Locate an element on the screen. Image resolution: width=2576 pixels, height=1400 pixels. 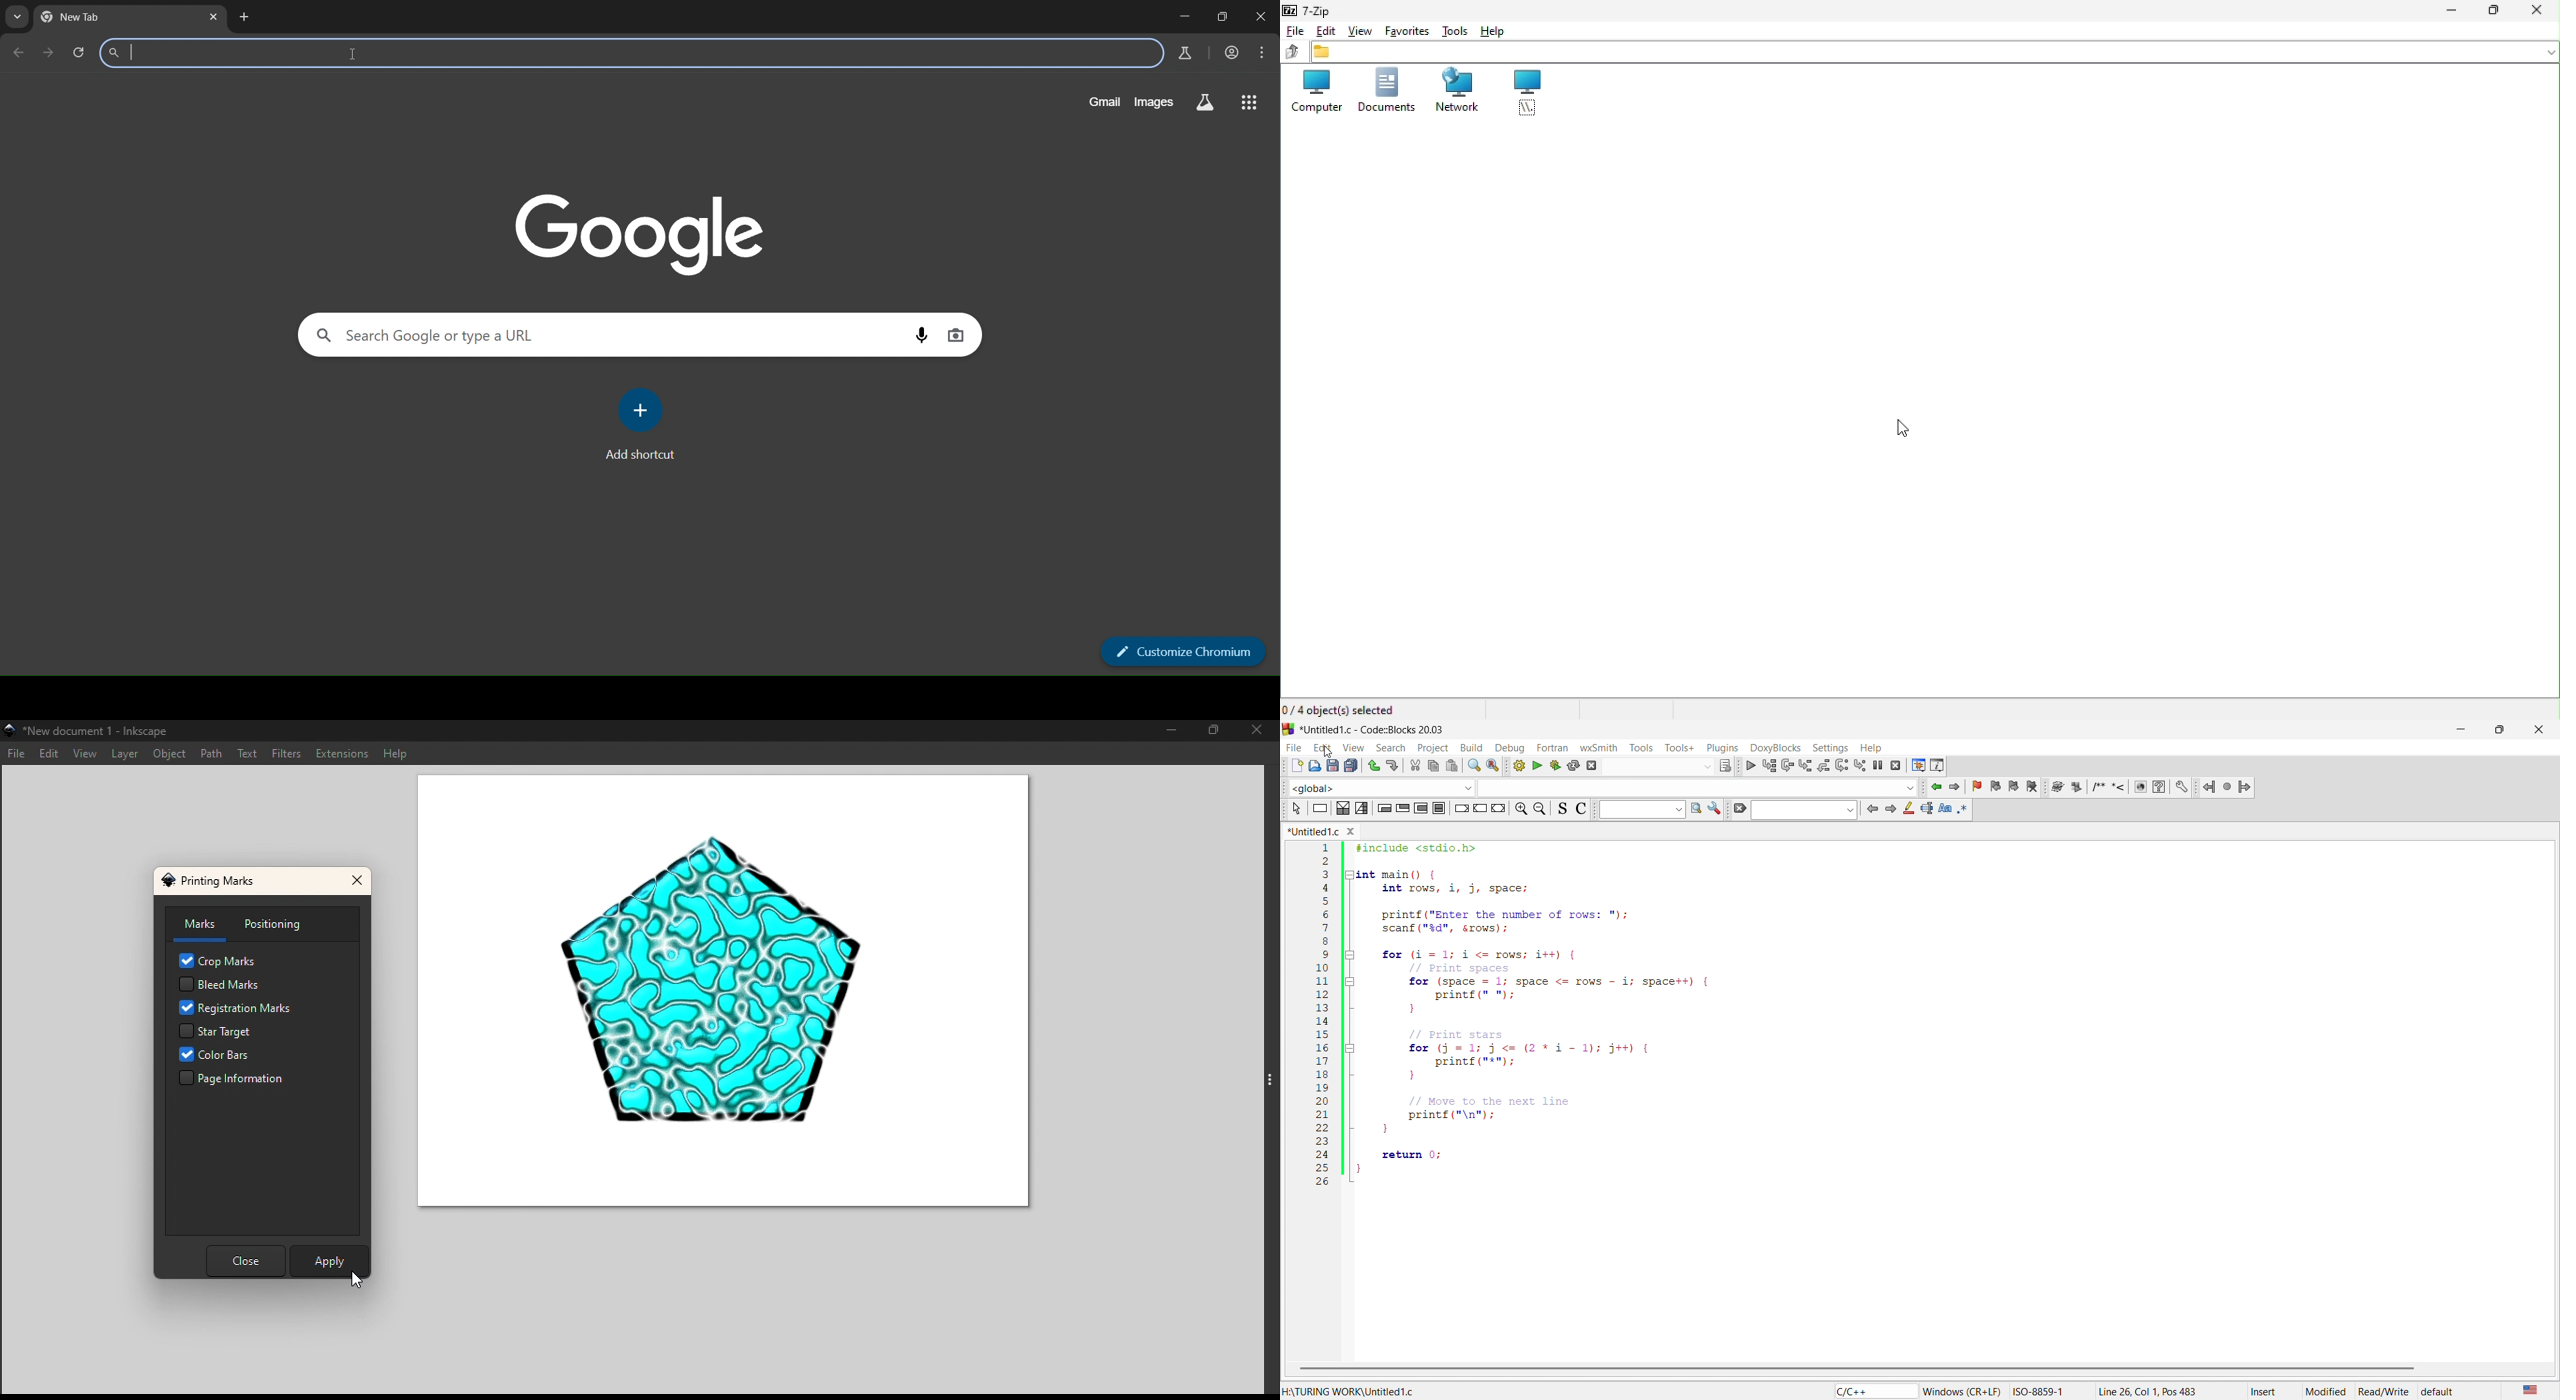
Documents is located at coordinates (1381, 92).